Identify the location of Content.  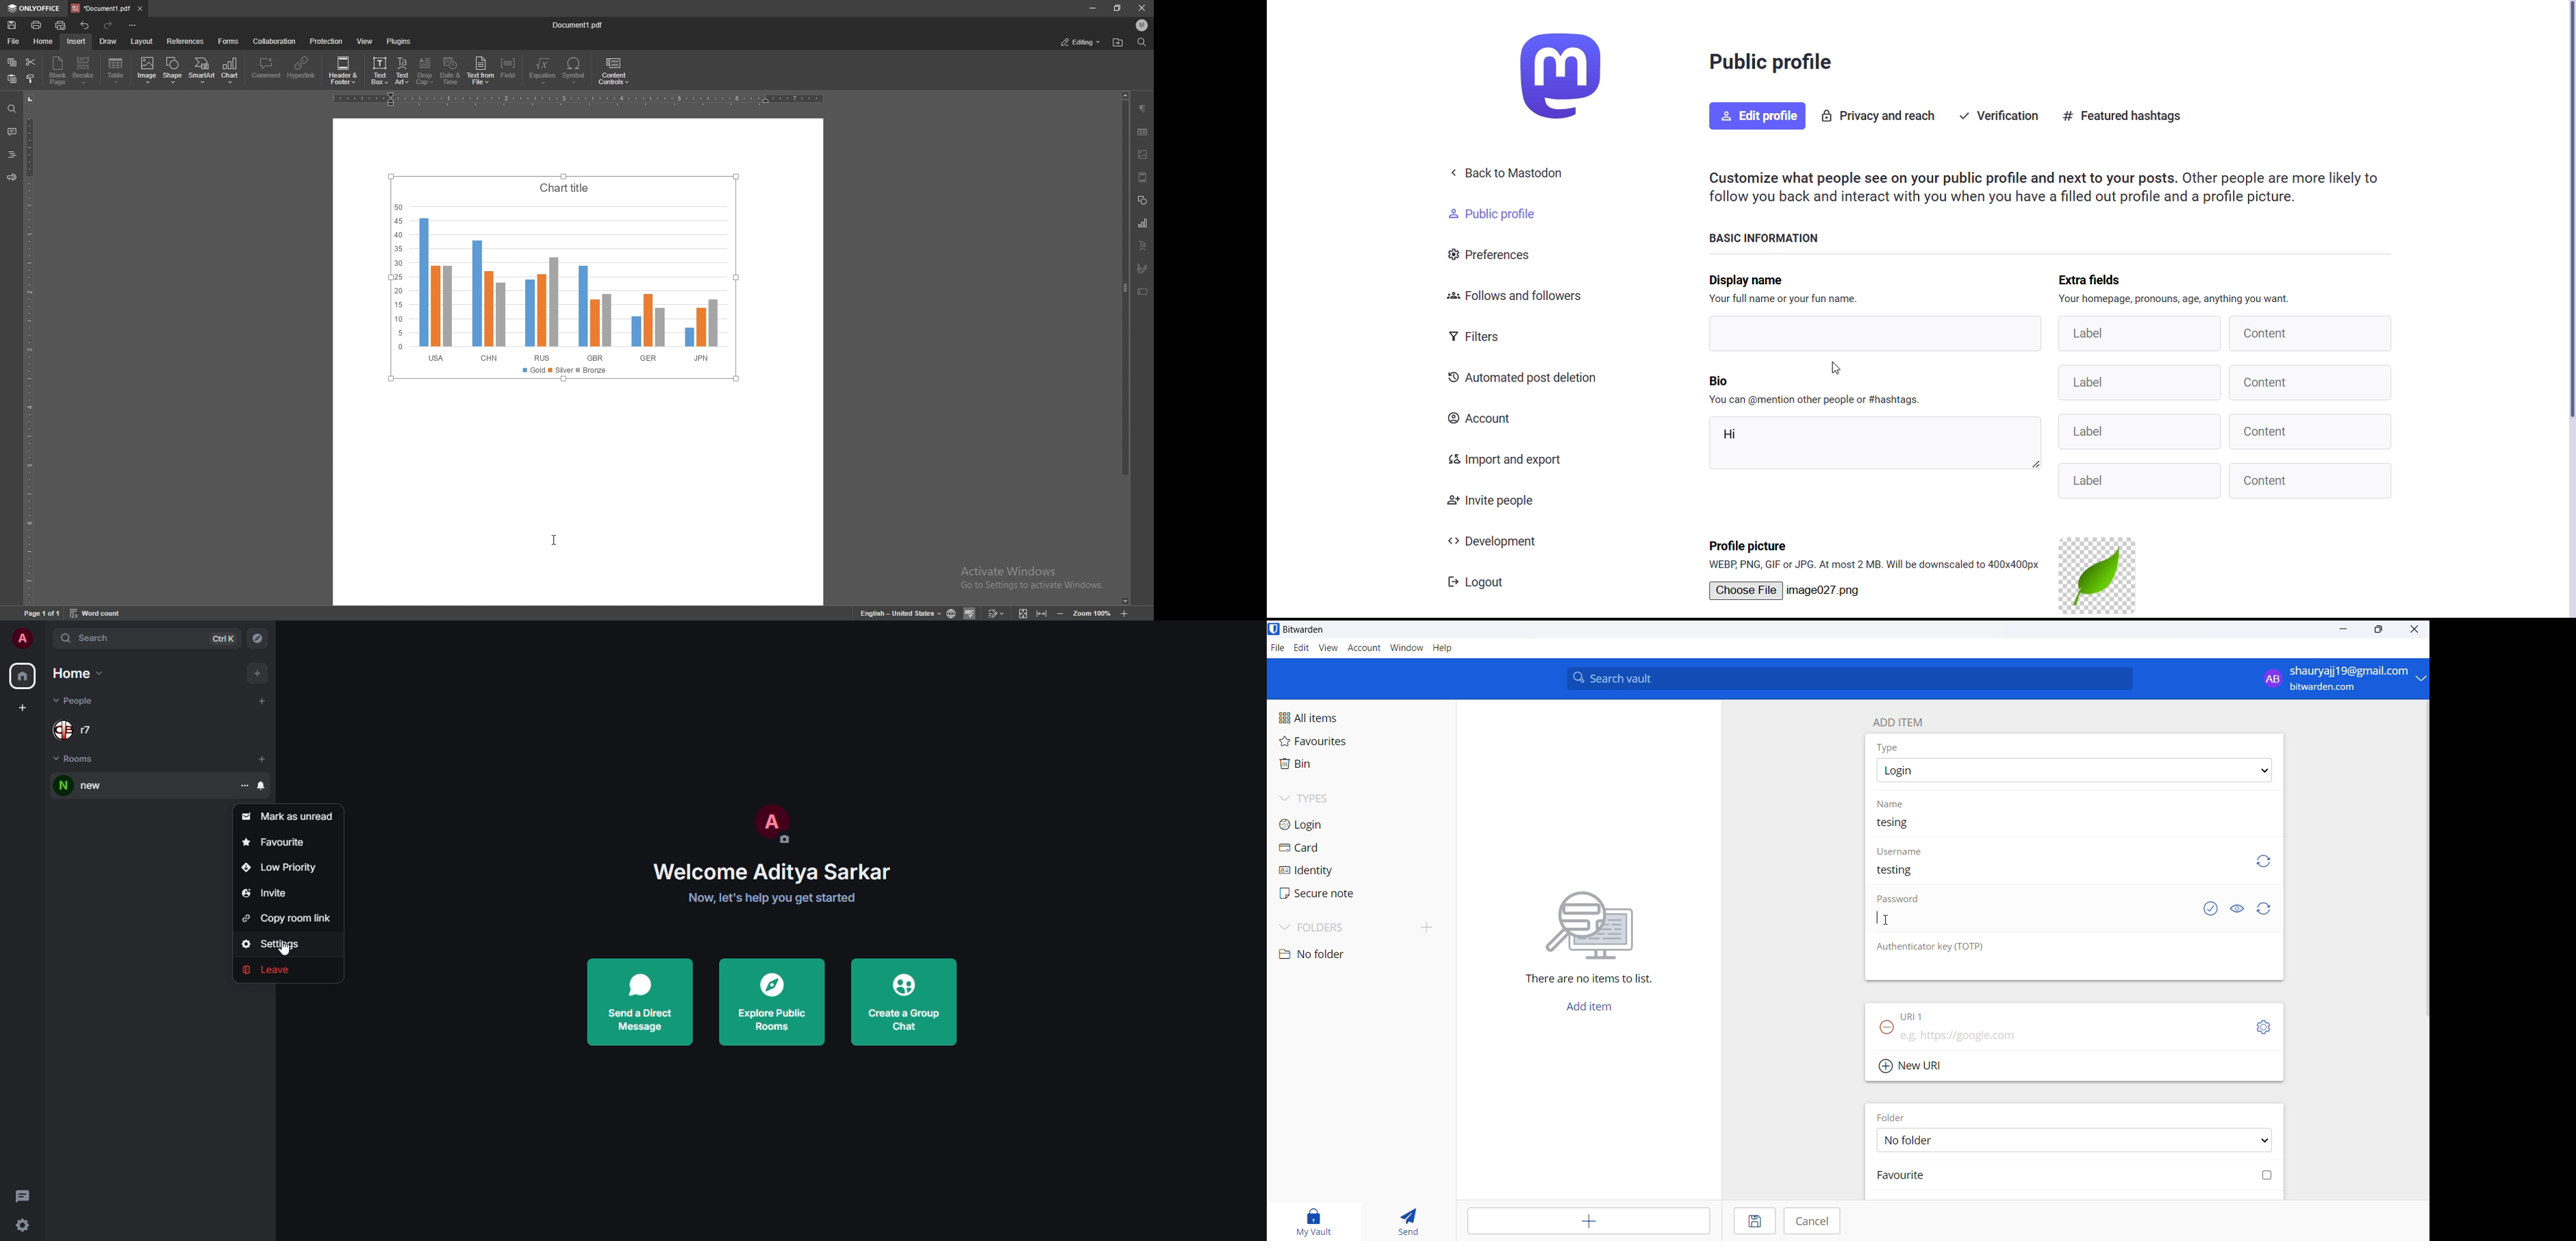
(2312, 431).